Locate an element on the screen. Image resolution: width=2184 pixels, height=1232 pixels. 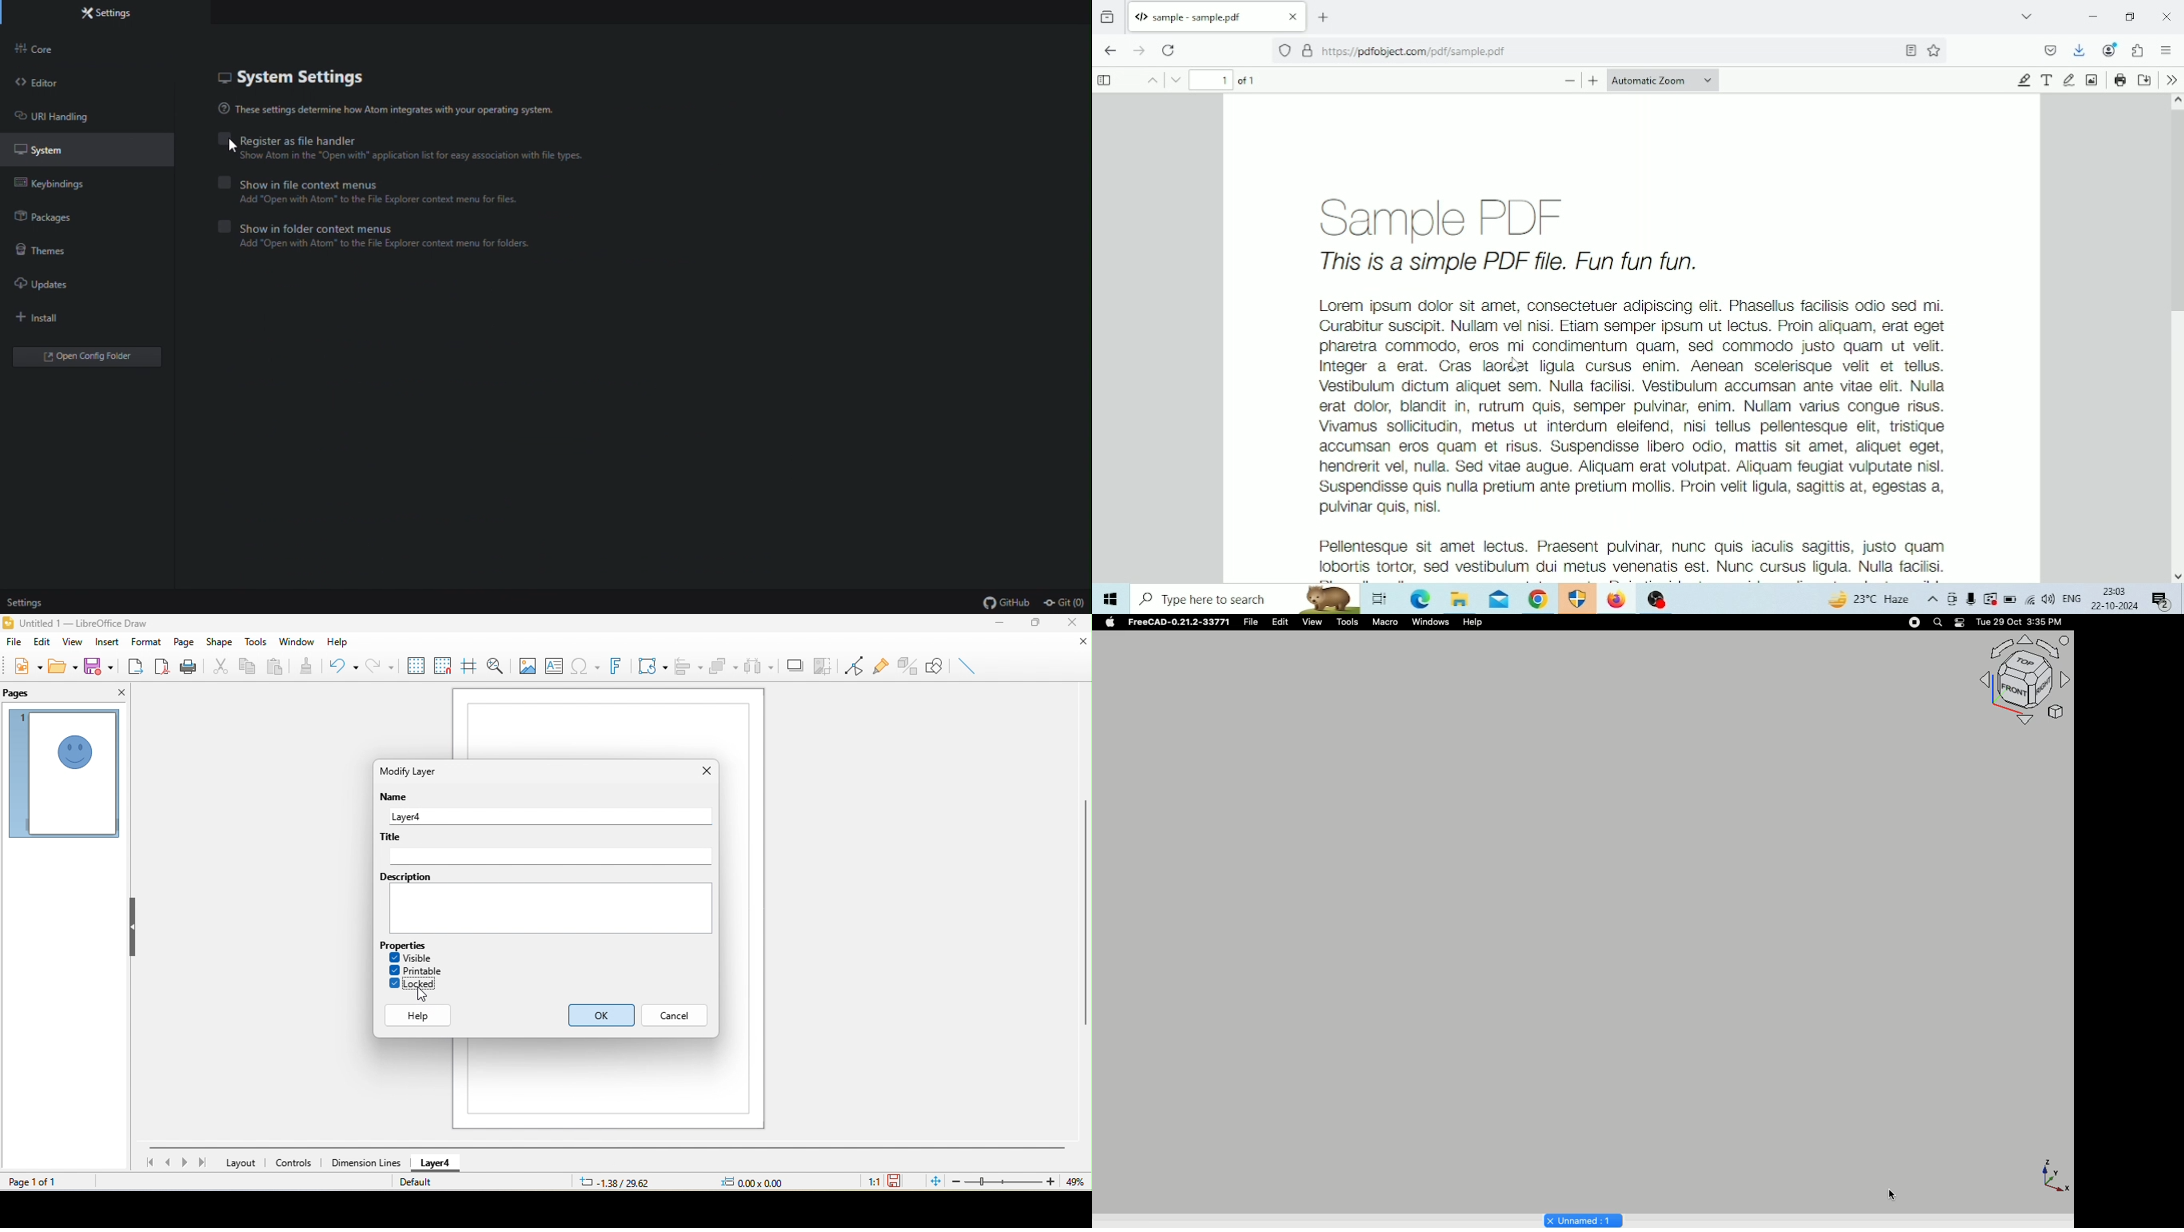
page is located at coordinates (183, 643).